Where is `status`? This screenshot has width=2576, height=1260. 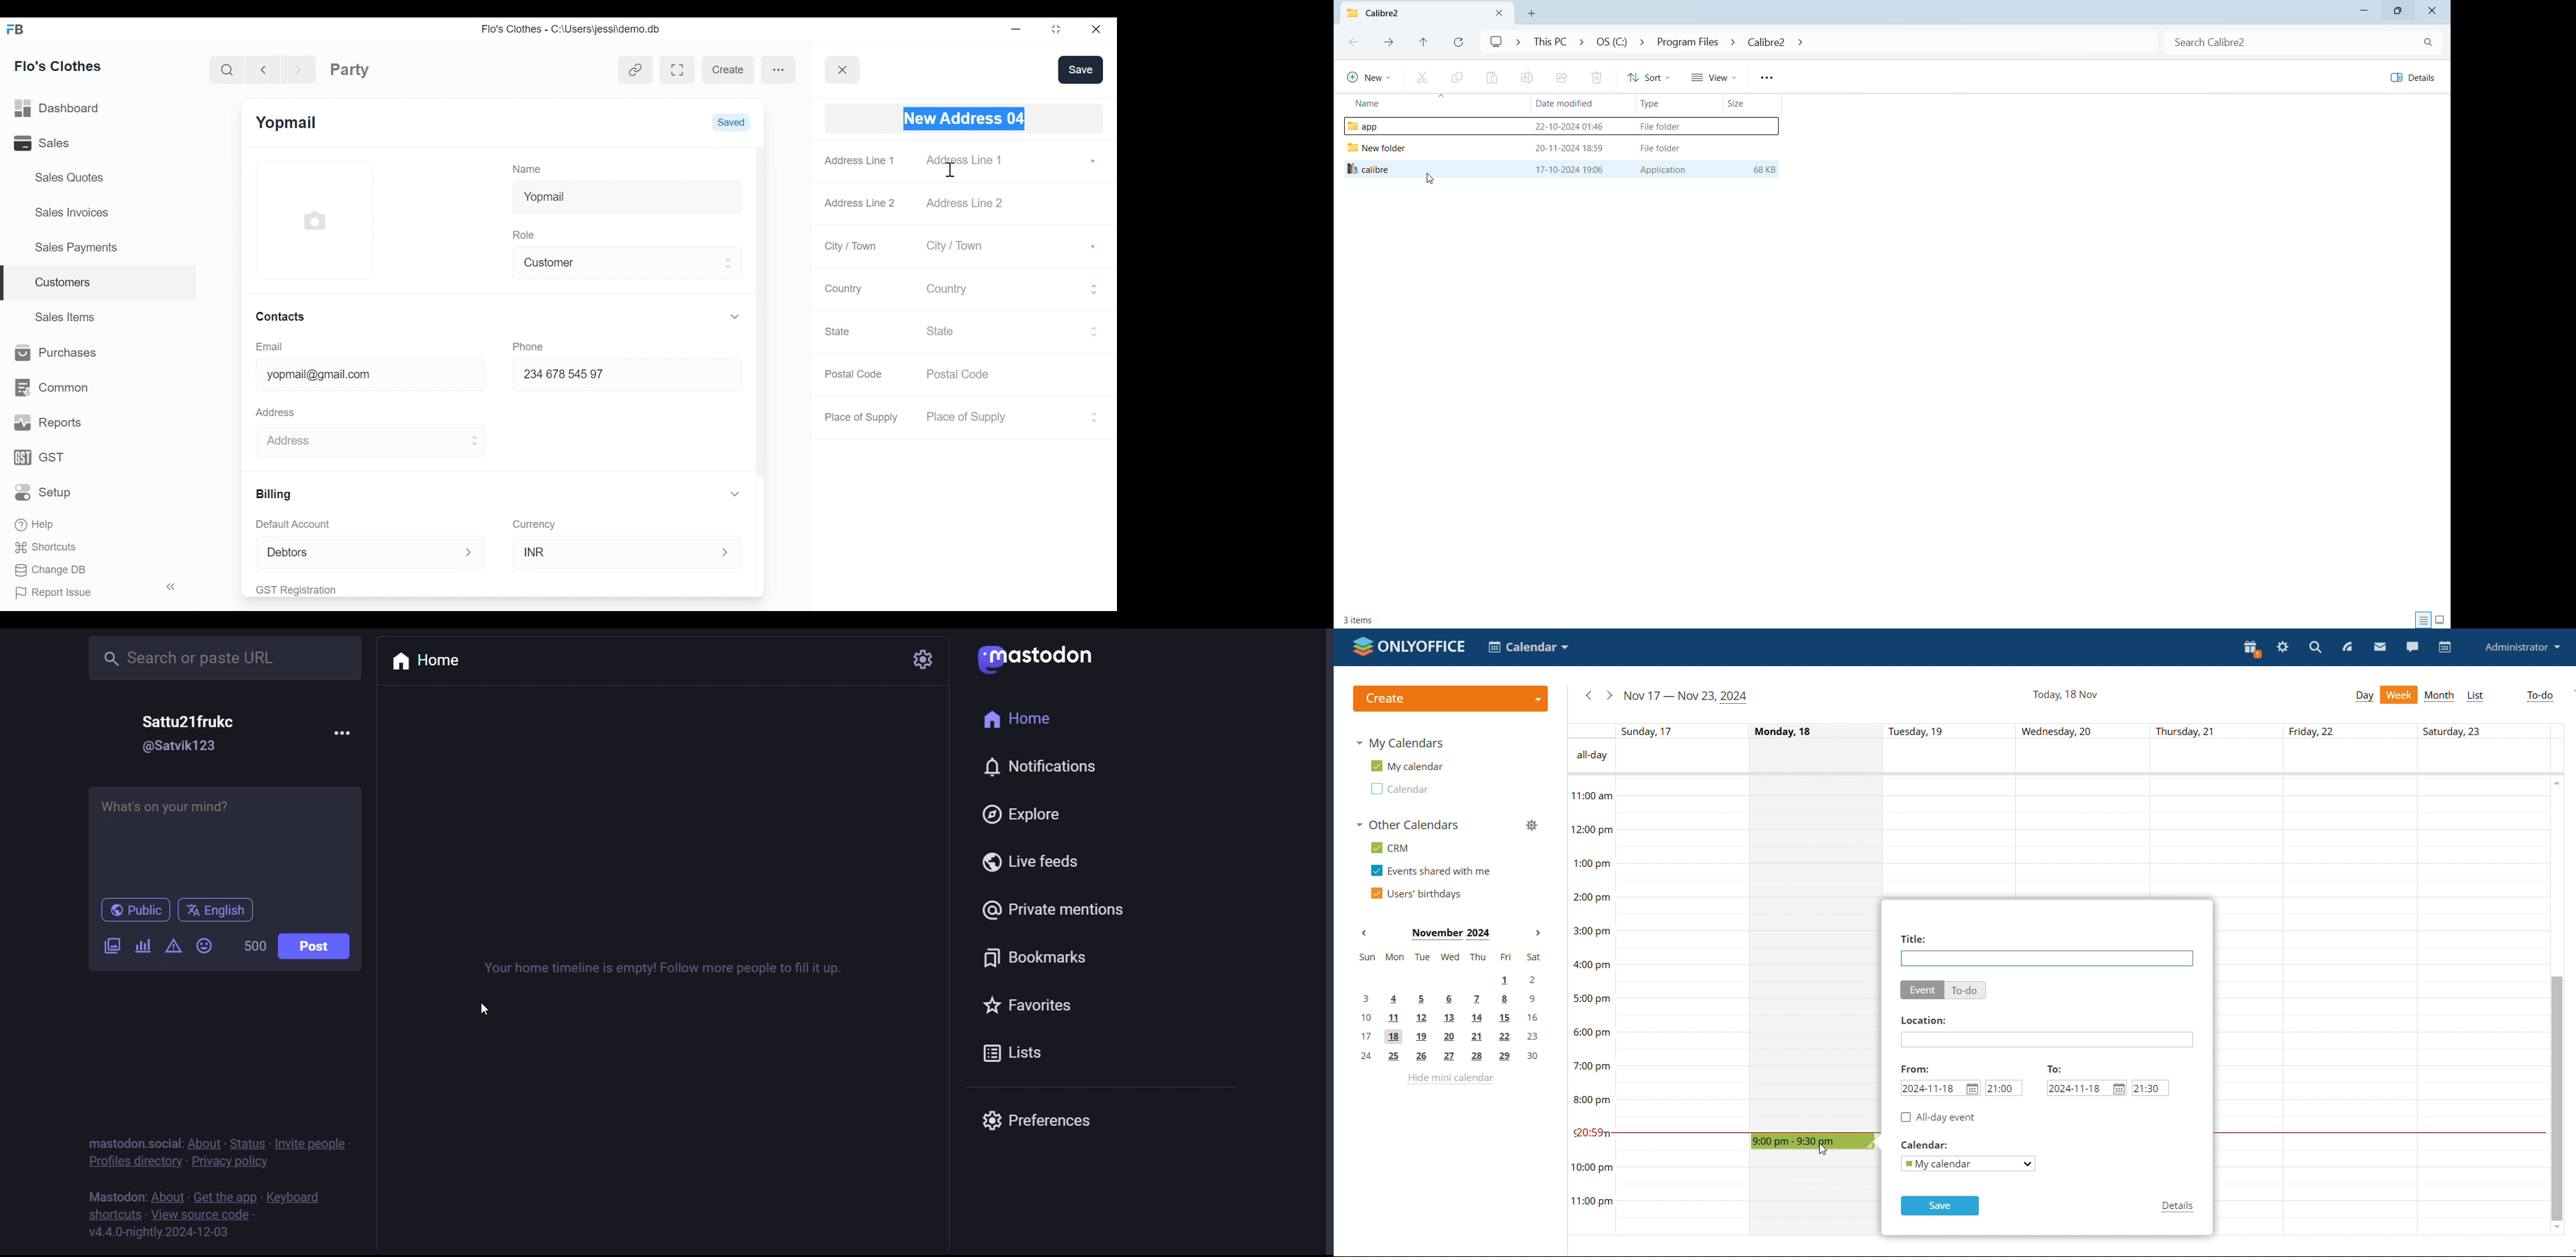
status is located at coordinates (247, 1144).